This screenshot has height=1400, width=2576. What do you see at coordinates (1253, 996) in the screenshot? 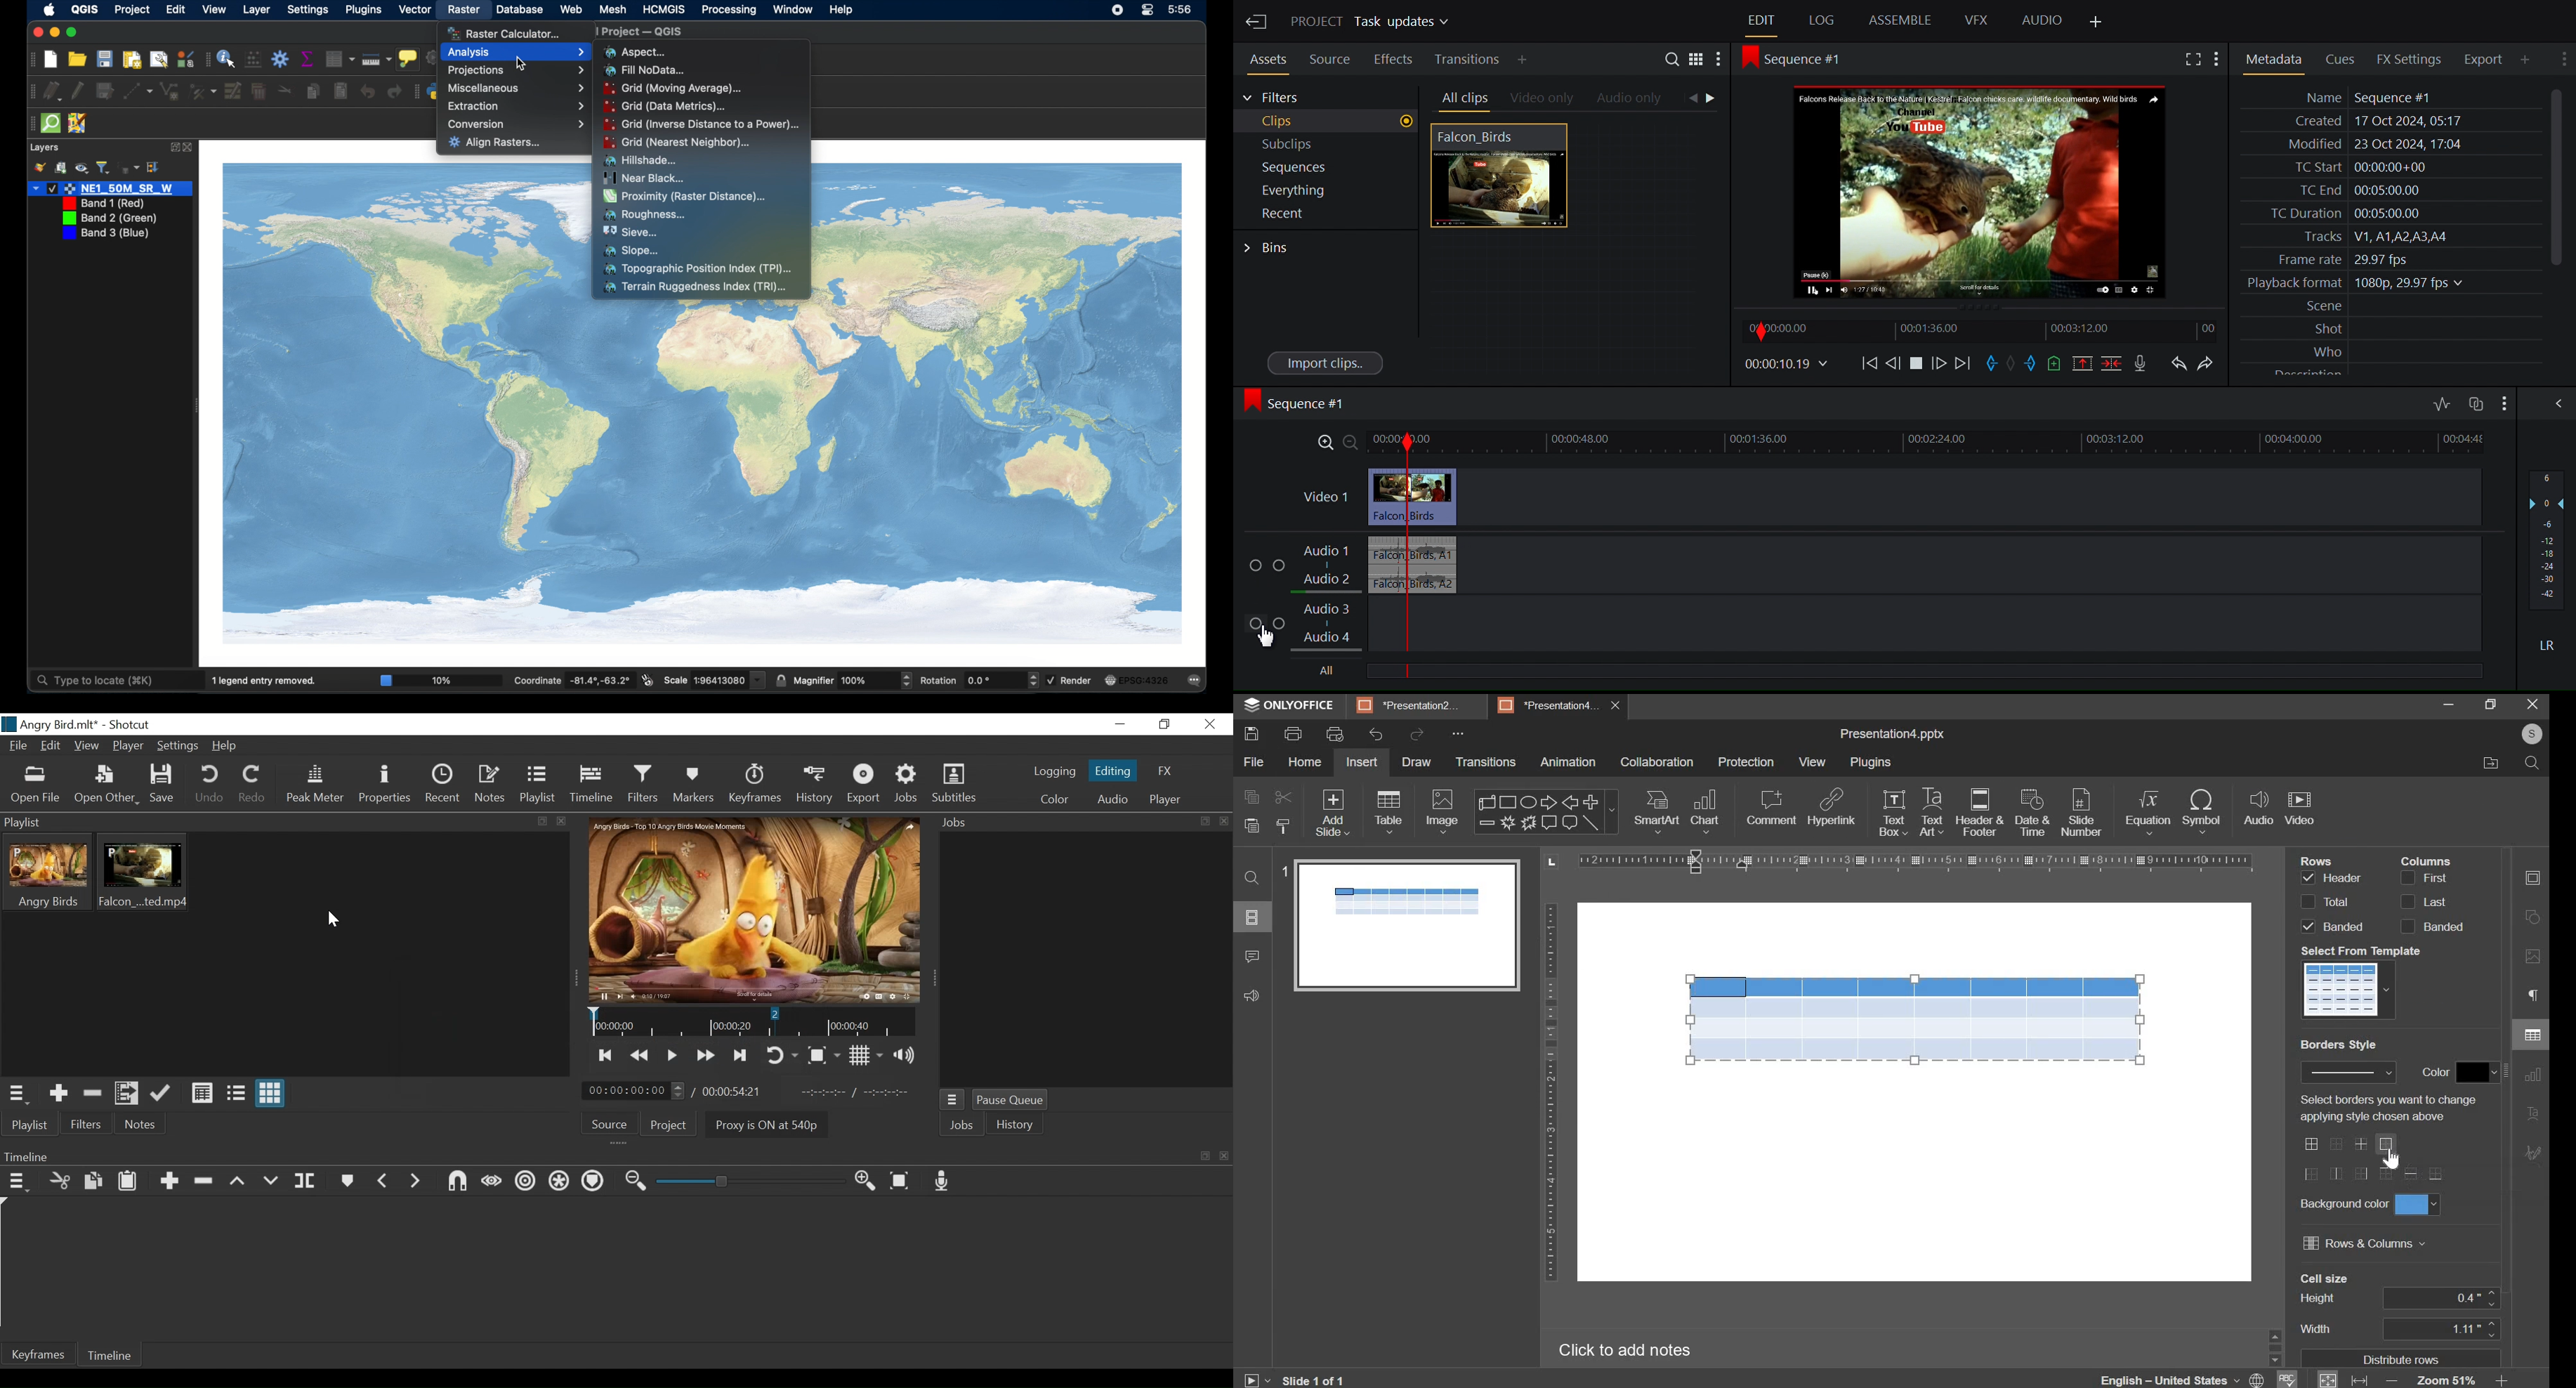
I see `feedback ` at bounding box center [1253, 996].